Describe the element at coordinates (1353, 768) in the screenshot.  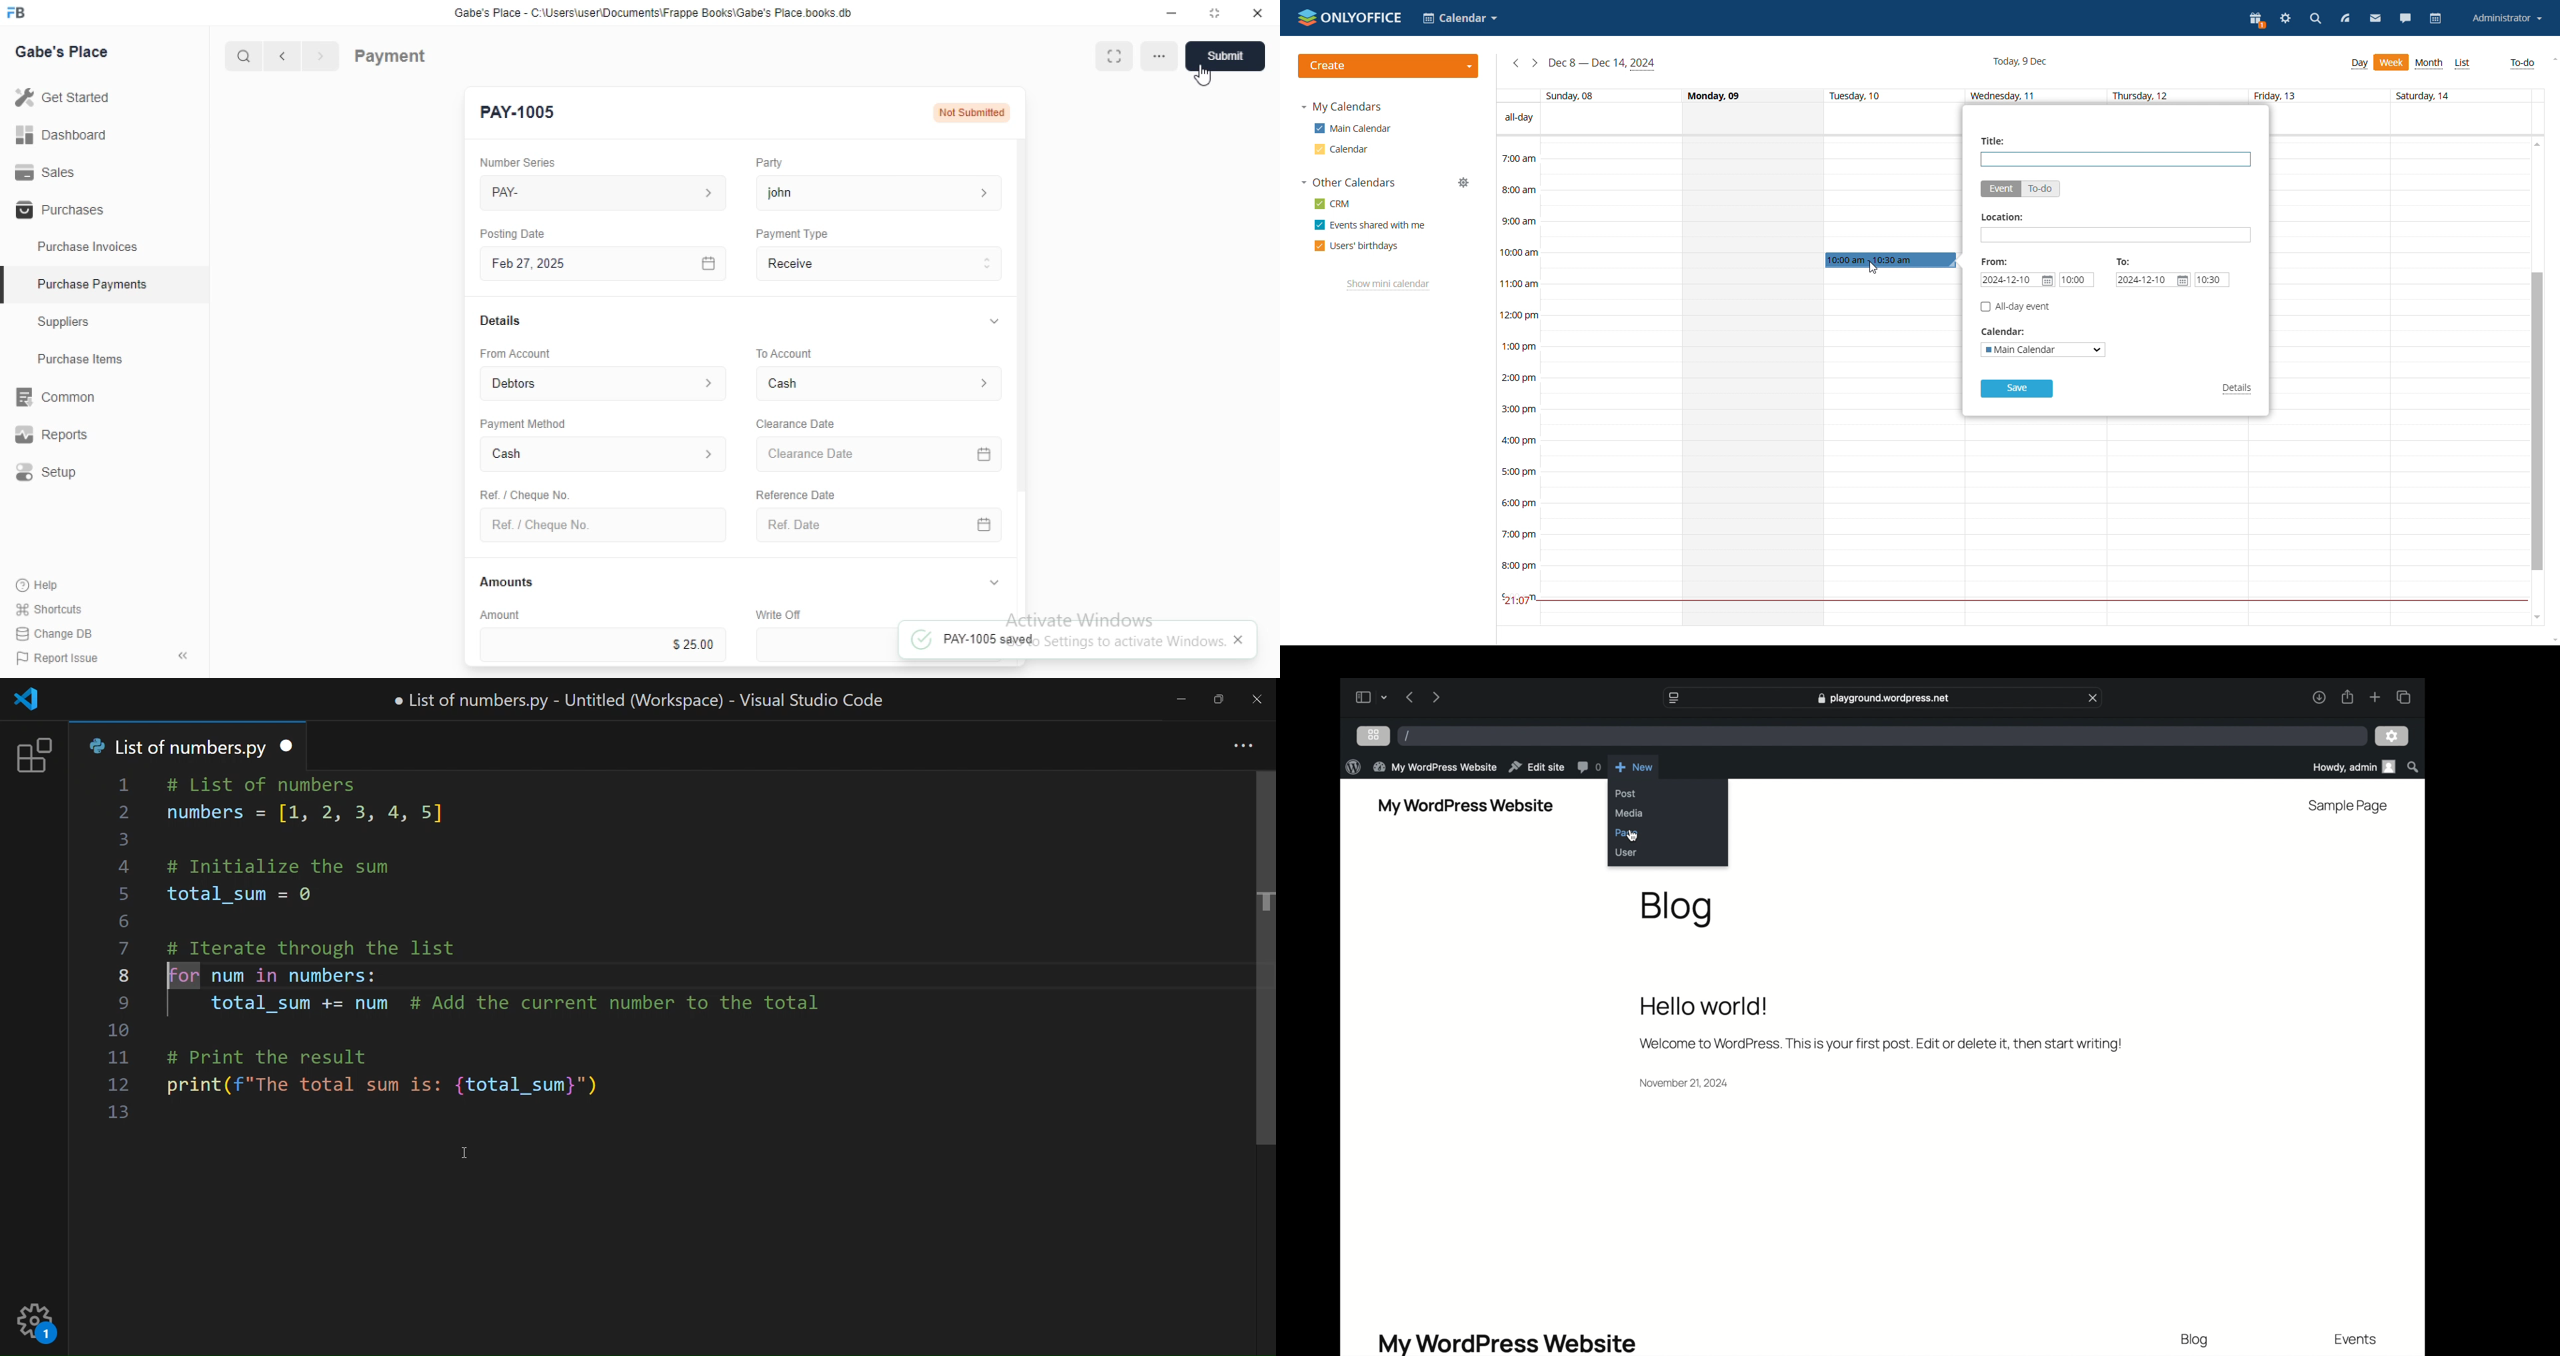
I see `wordpress` at that location.